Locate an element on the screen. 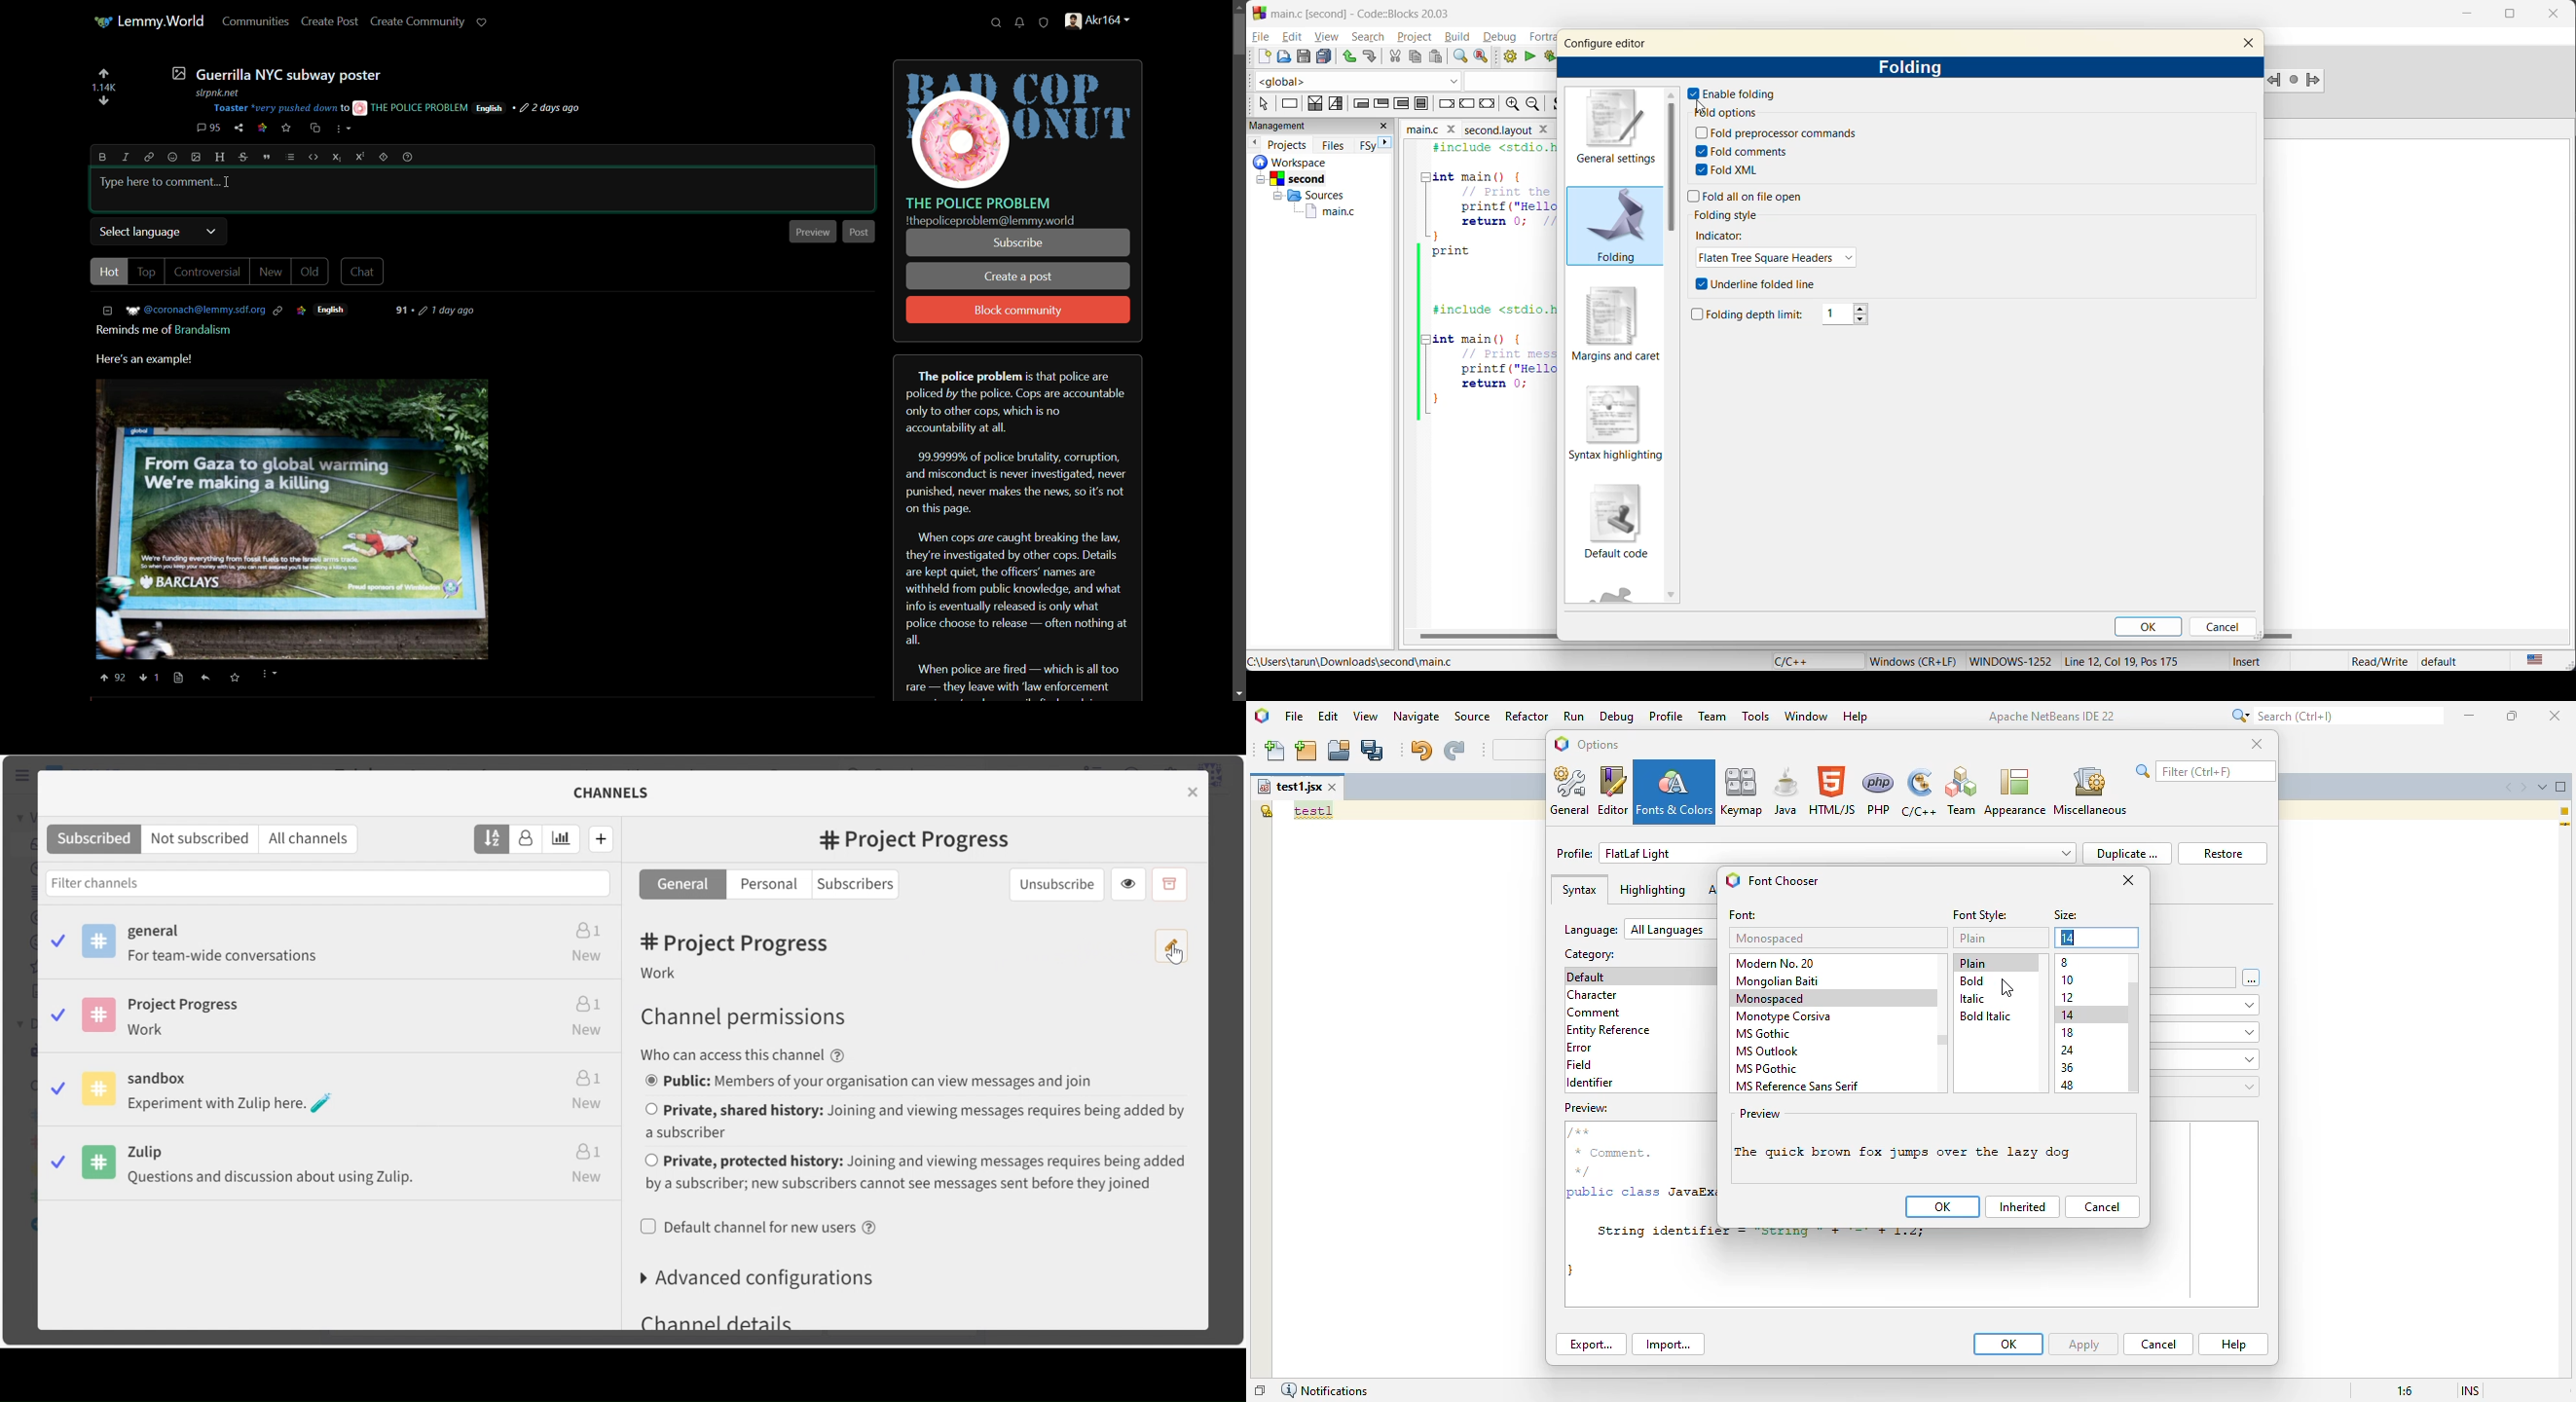 Image resolution: width=2576 pixels, height=1428 pixels. Filter Channels is located at coordinates (326, 883).